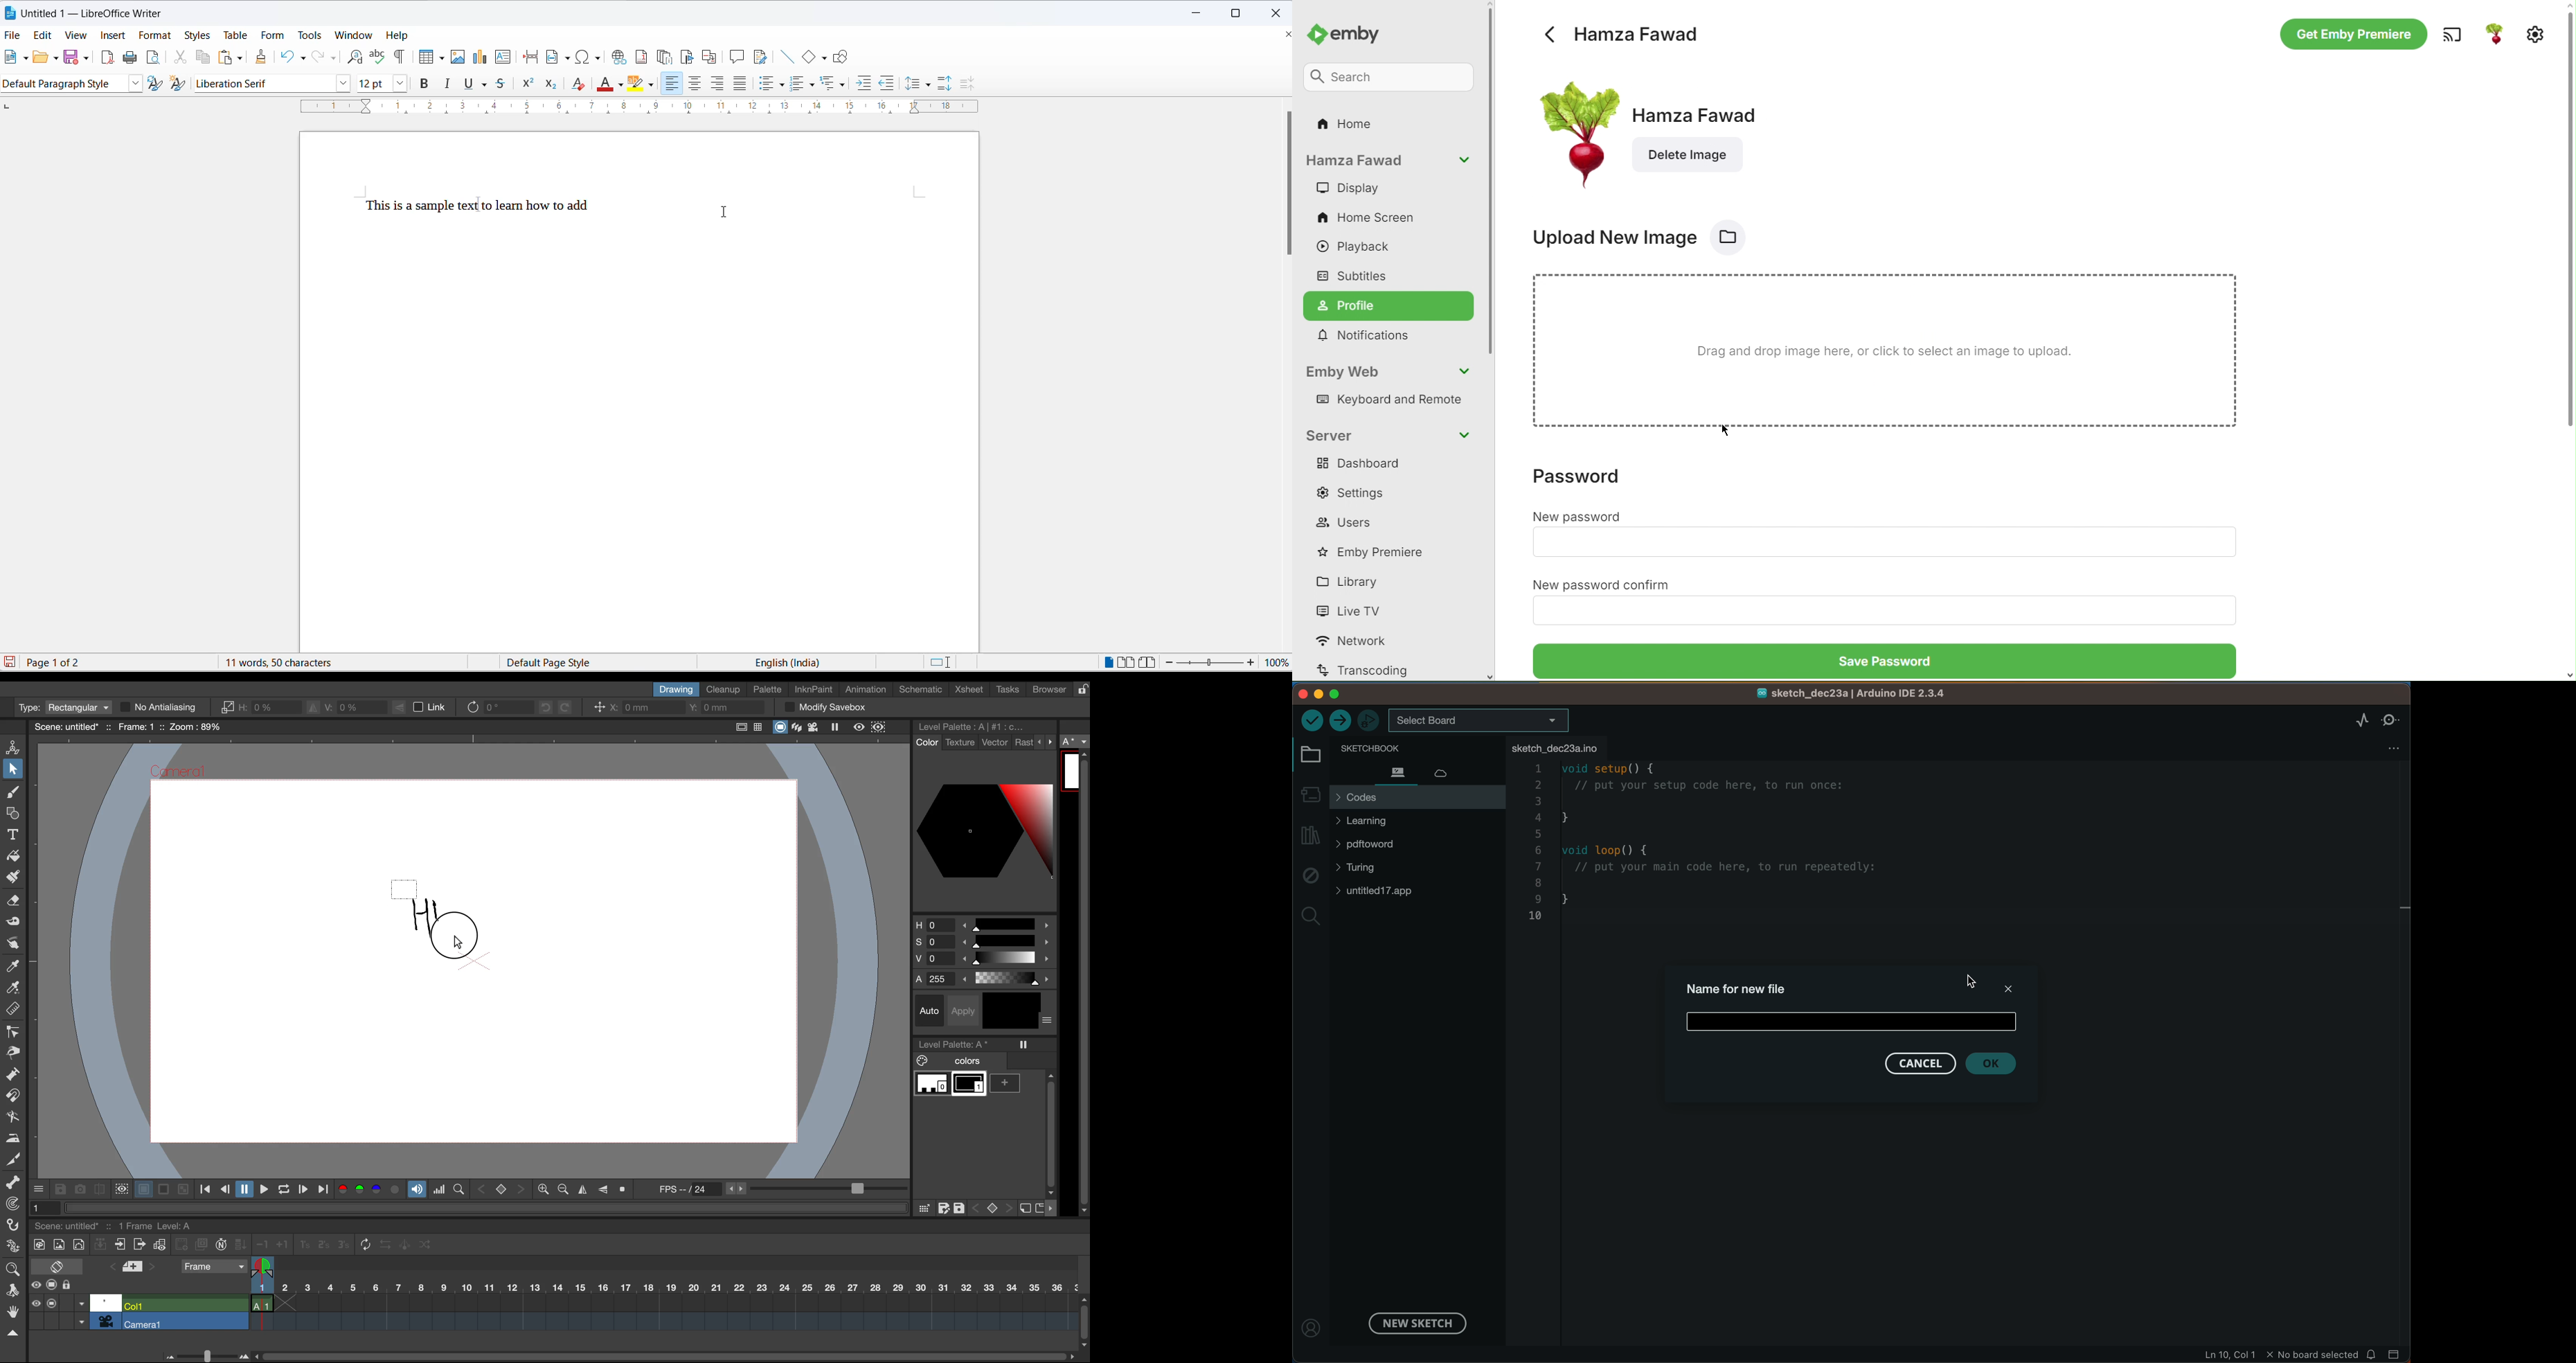  What do you see at coordinates (1278, 662) in the screenshot?
I see `zoom percentage` at bounding box center [1278, 662].